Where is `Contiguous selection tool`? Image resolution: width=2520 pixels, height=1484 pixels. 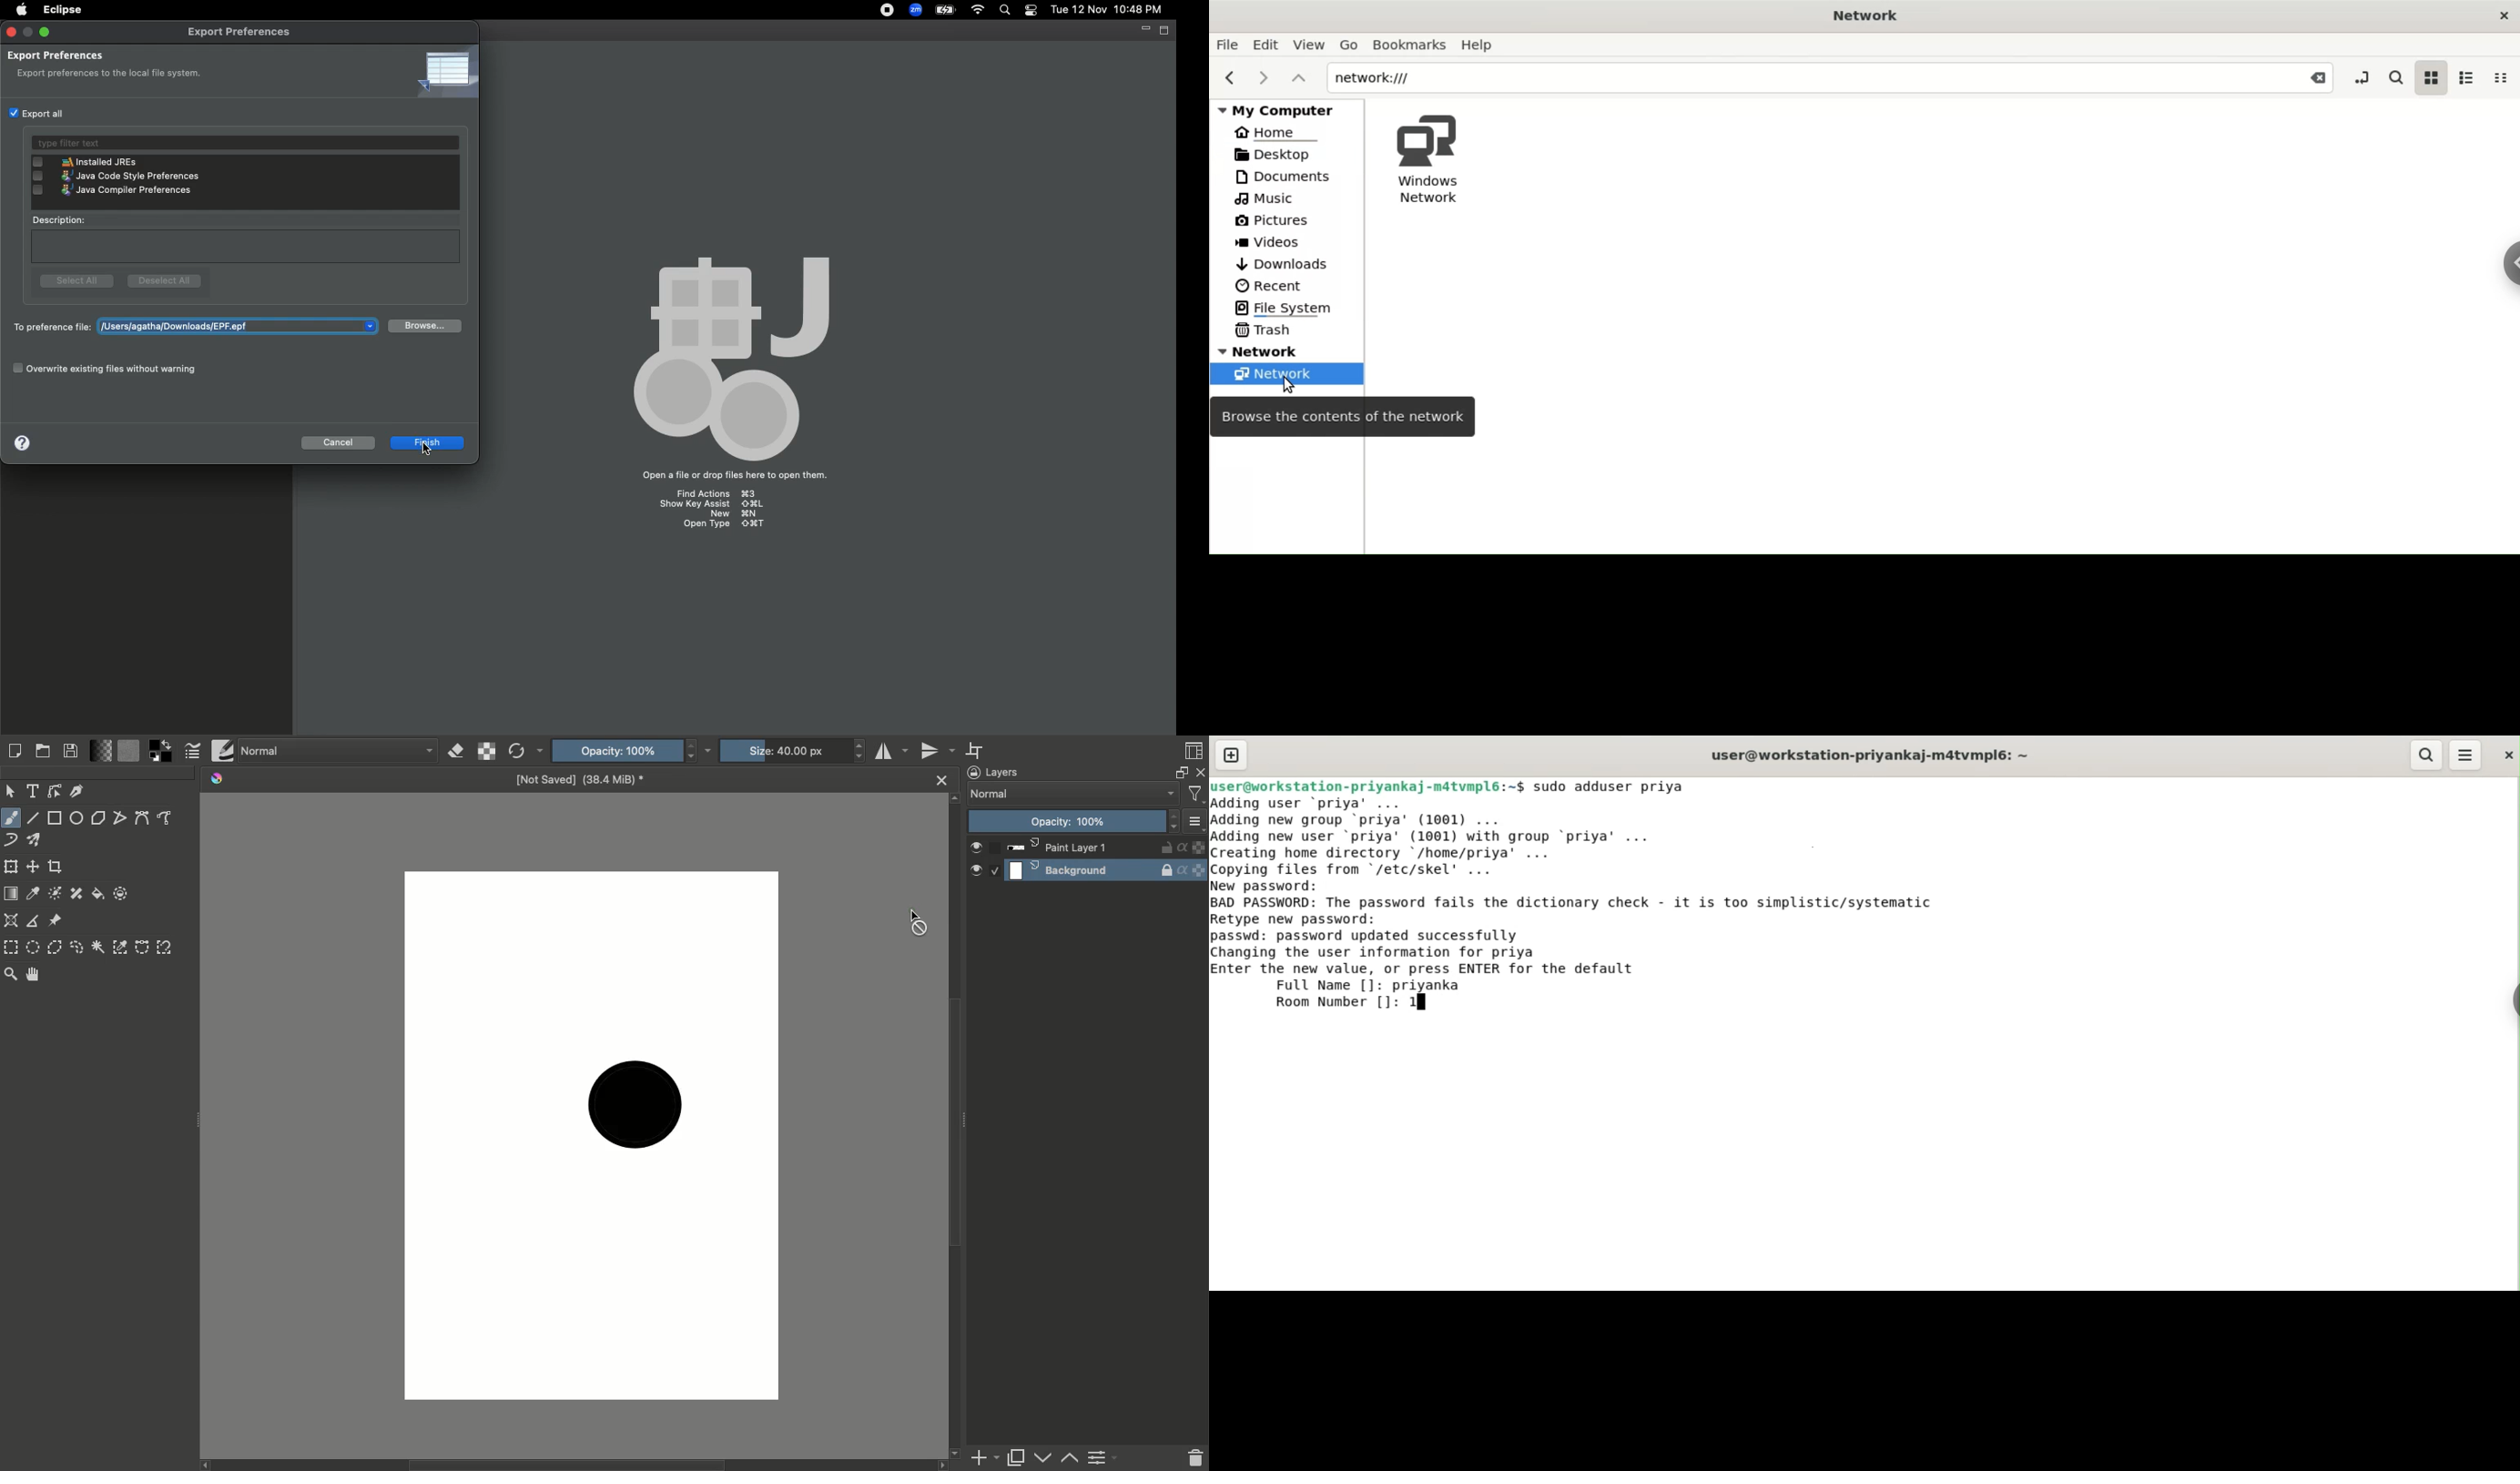
Contiguous selection tool is located at coordinates (98, 947).